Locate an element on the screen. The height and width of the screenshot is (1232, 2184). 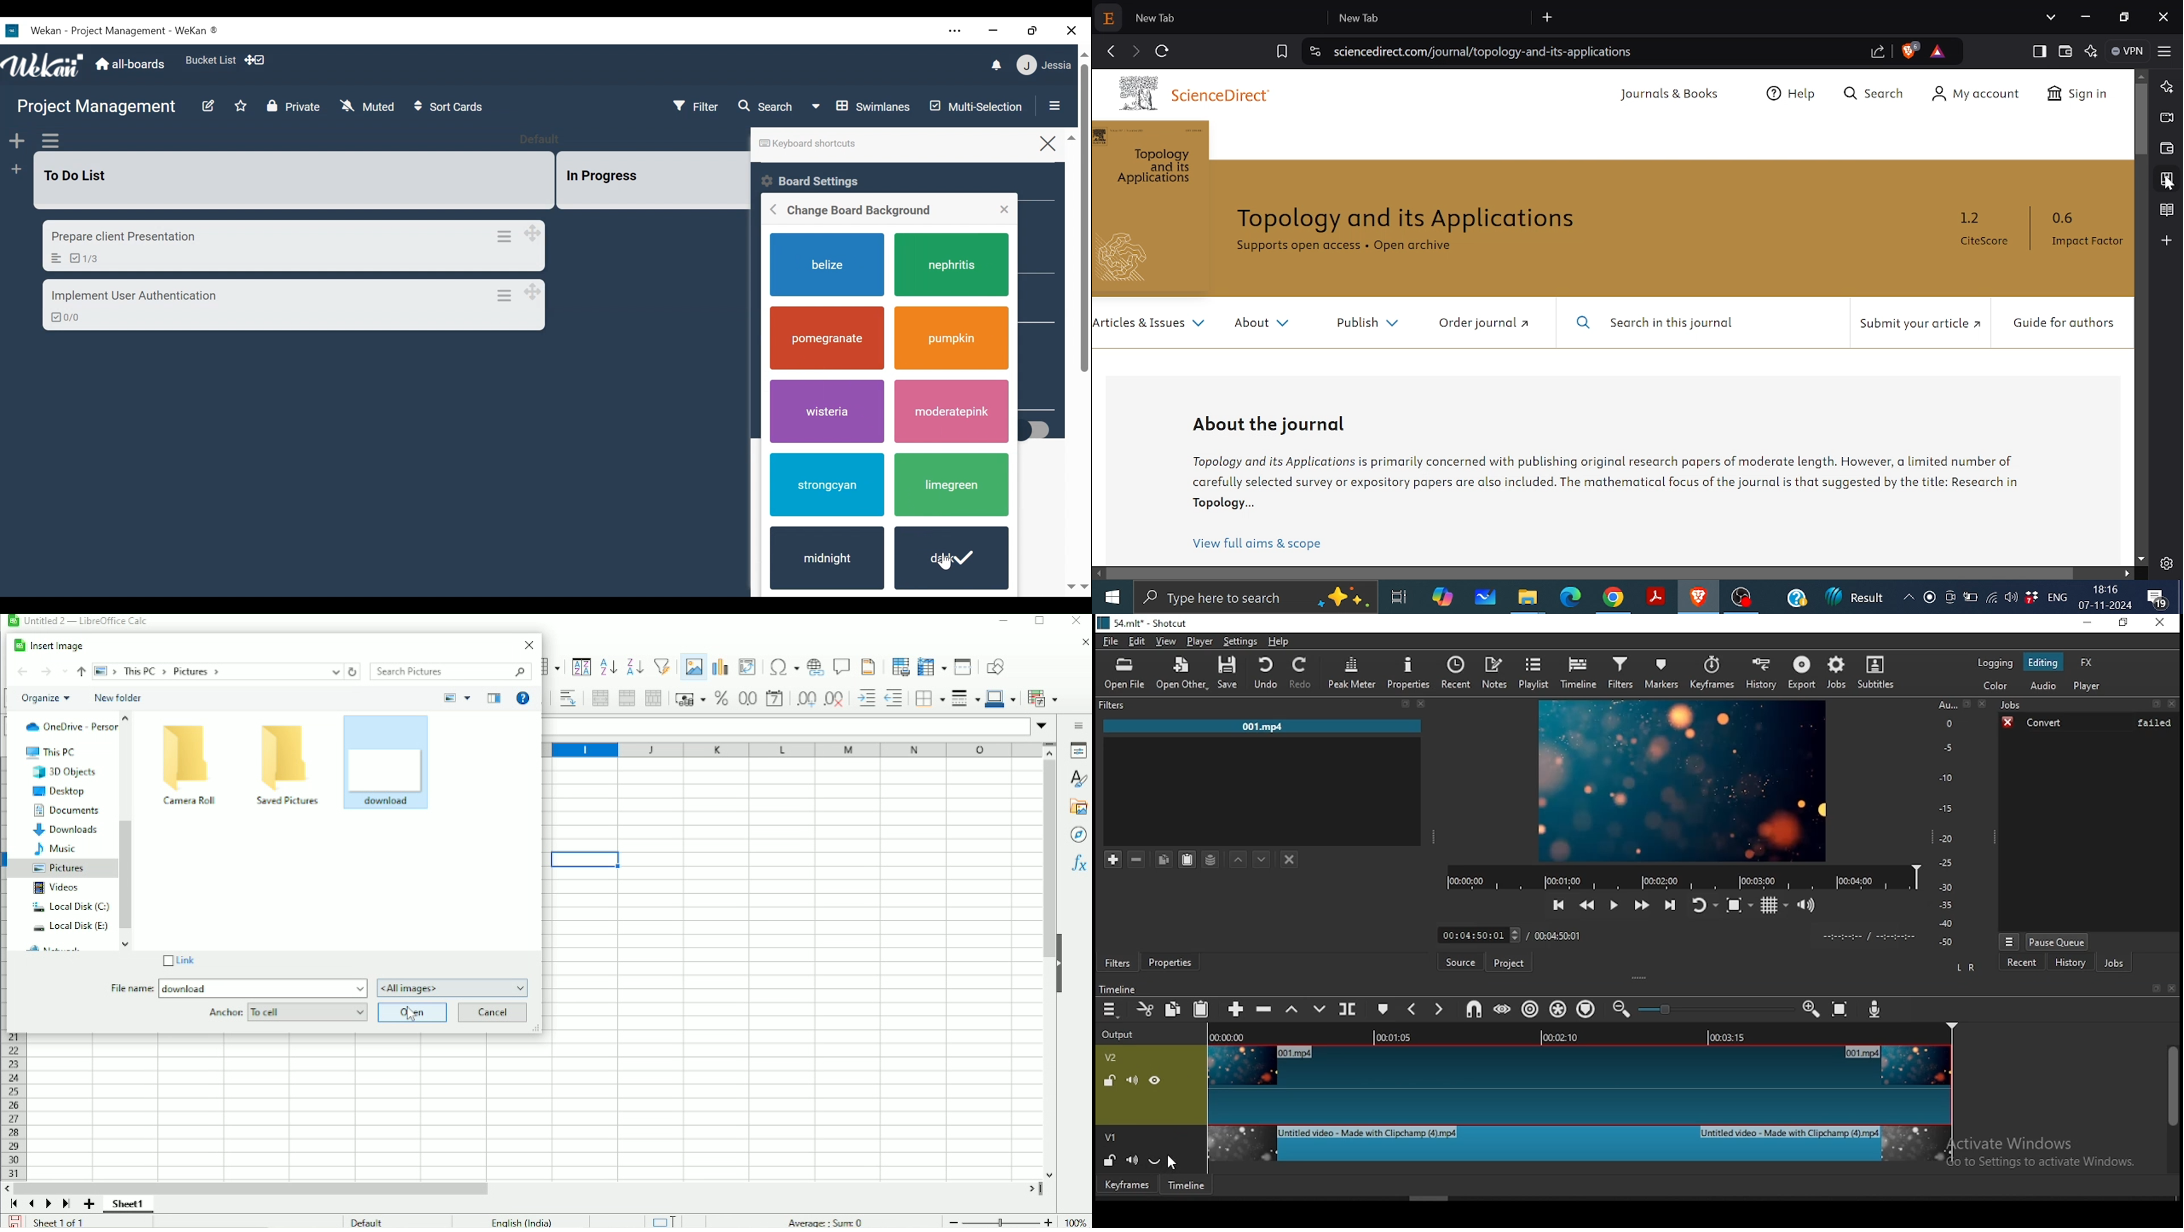
L R is located at coordinates (1965, 968).